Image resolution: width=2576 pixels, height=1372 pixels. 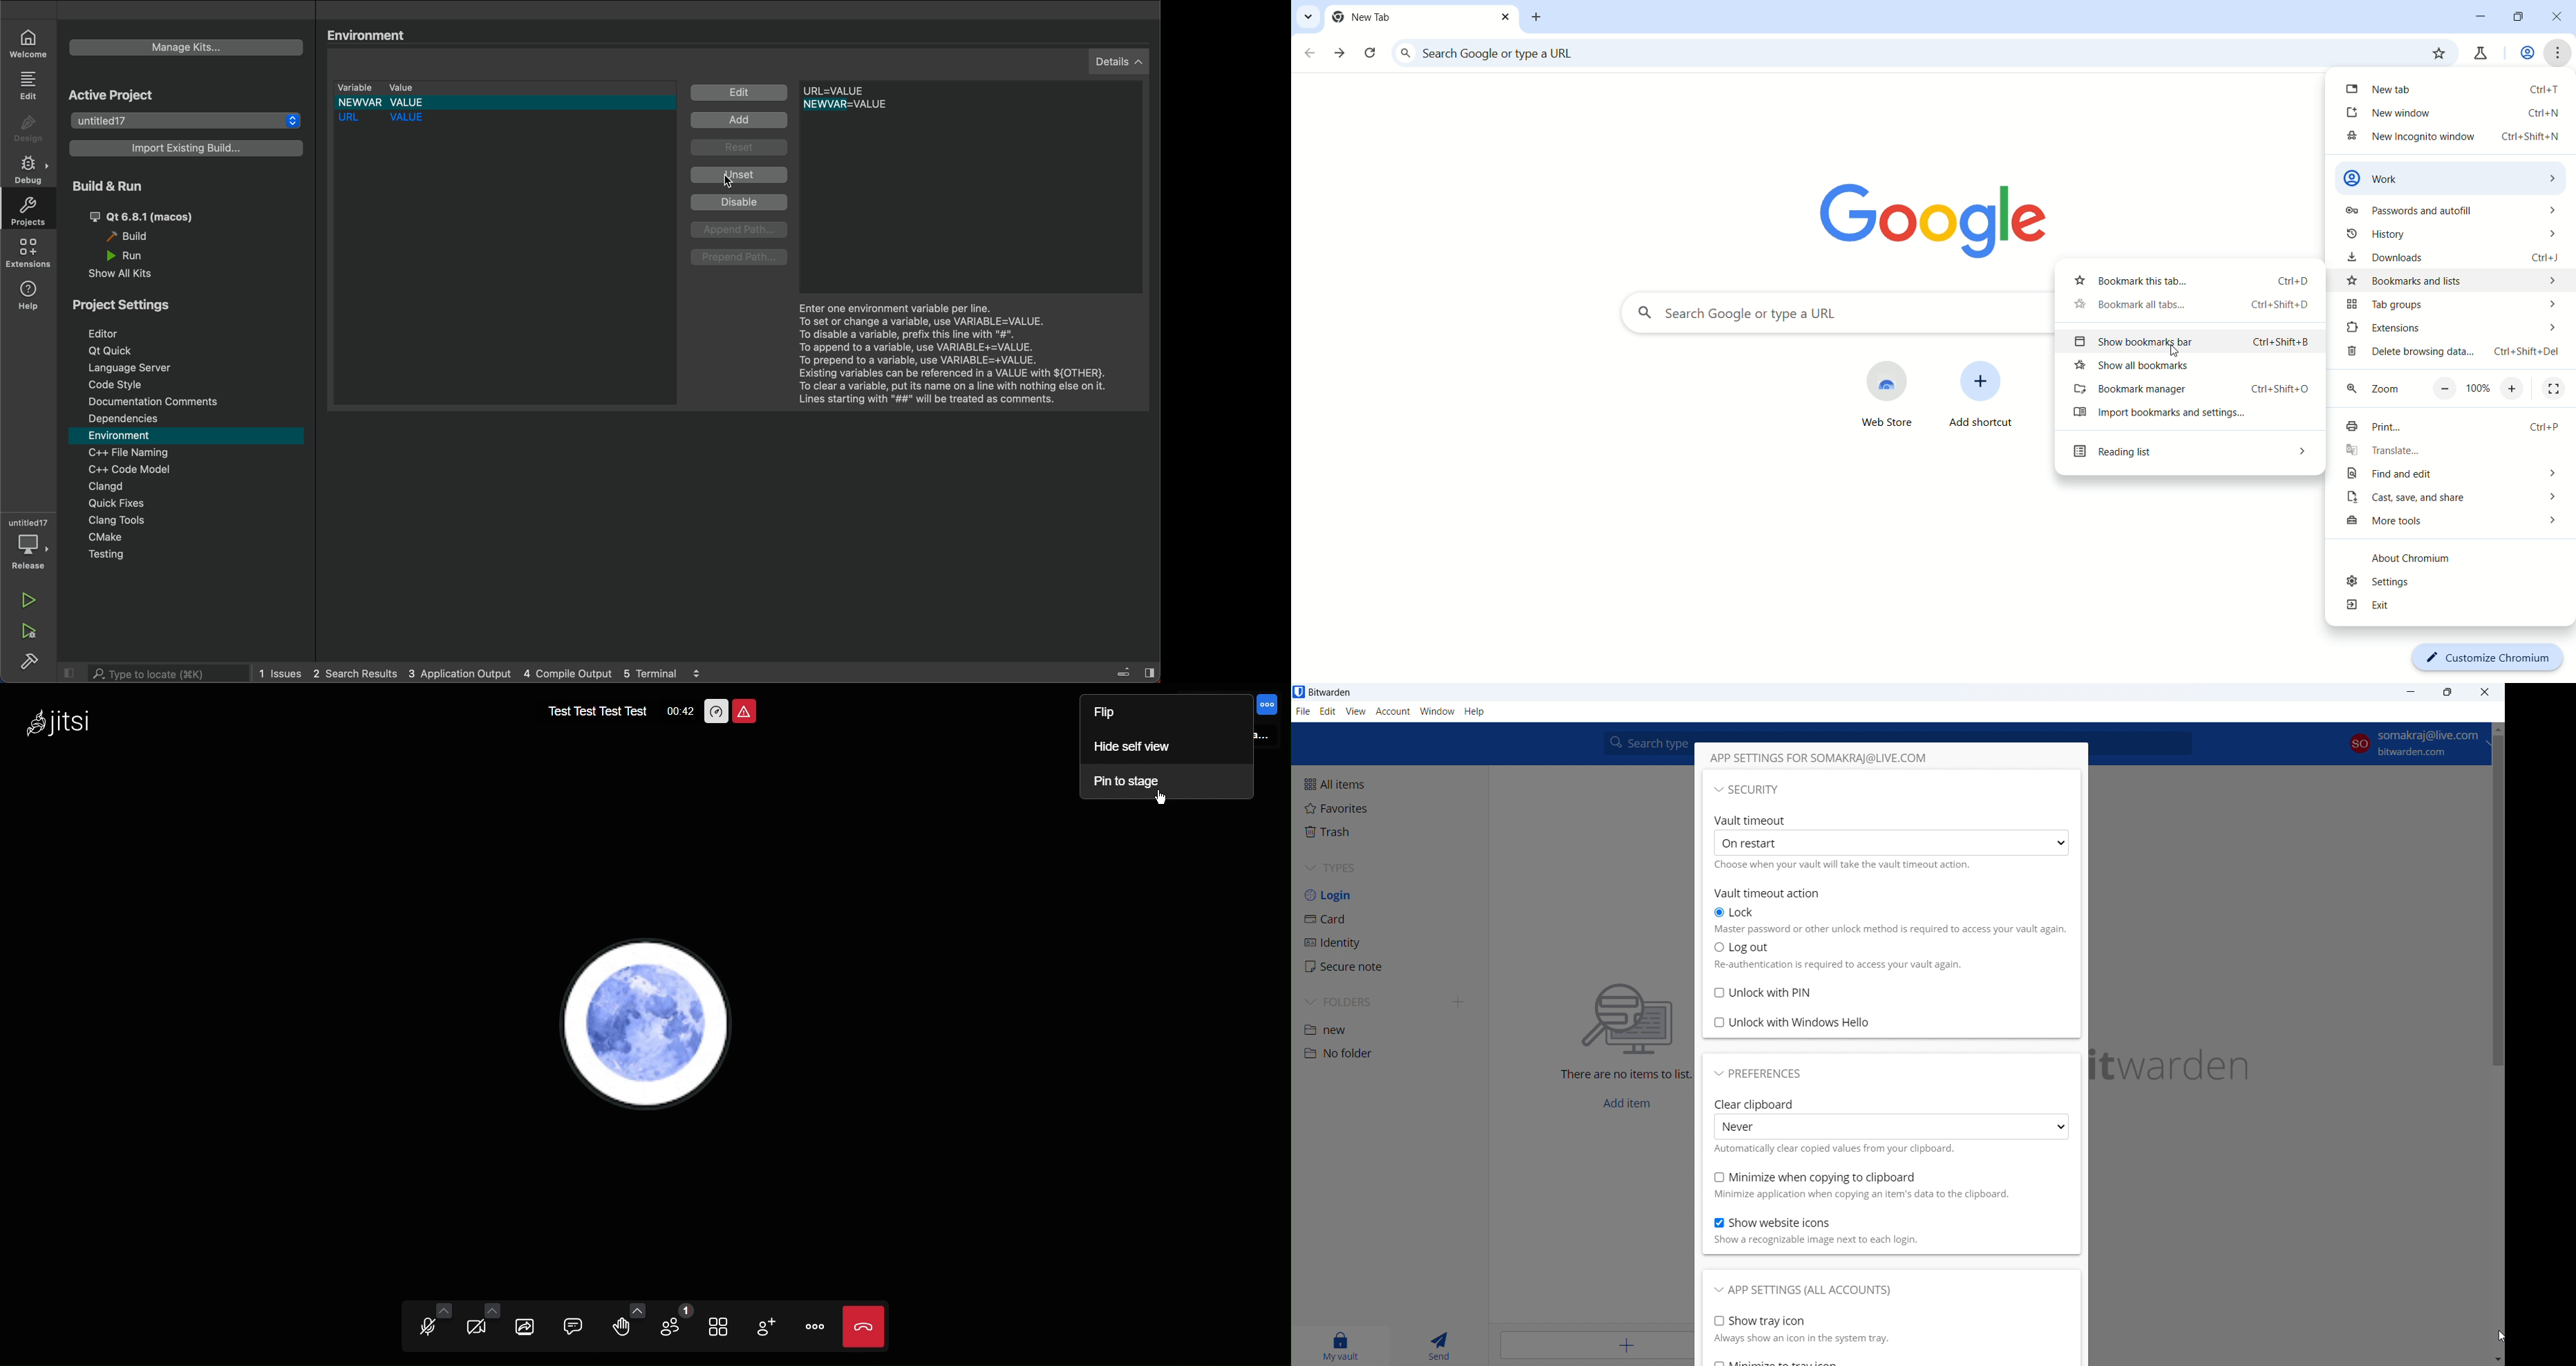 I want to click on about chromium, so click(x=2425, y=560).